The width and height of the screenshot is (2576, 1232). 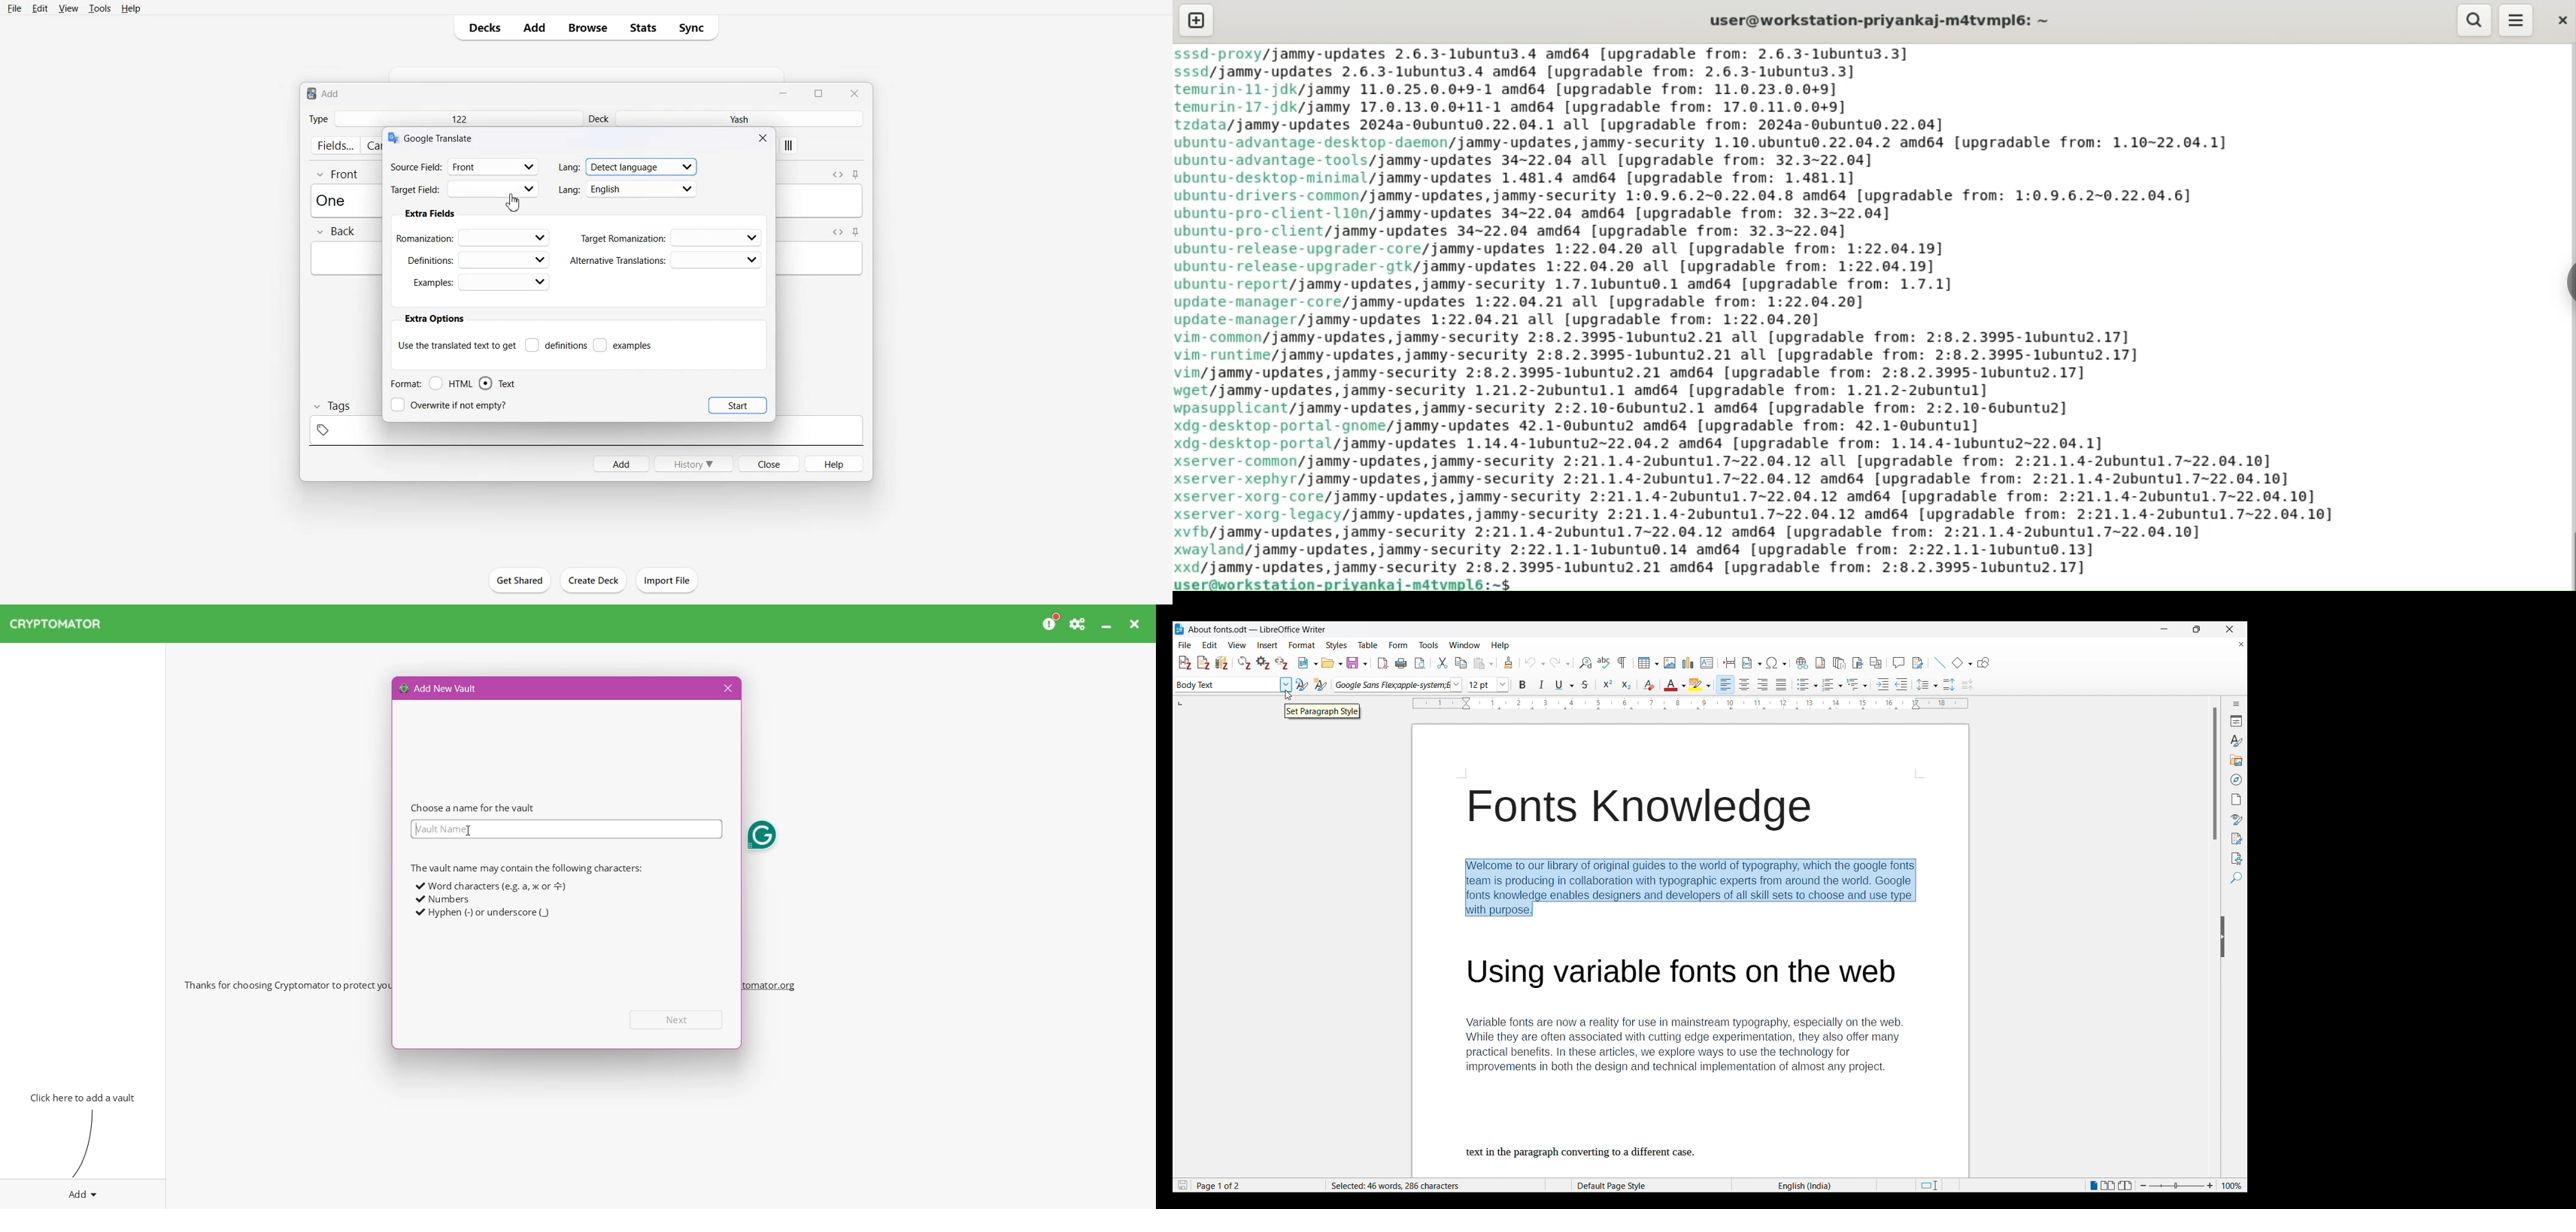 I want to click on Paragraph selected by cursor, so click(x=1687, y=884).